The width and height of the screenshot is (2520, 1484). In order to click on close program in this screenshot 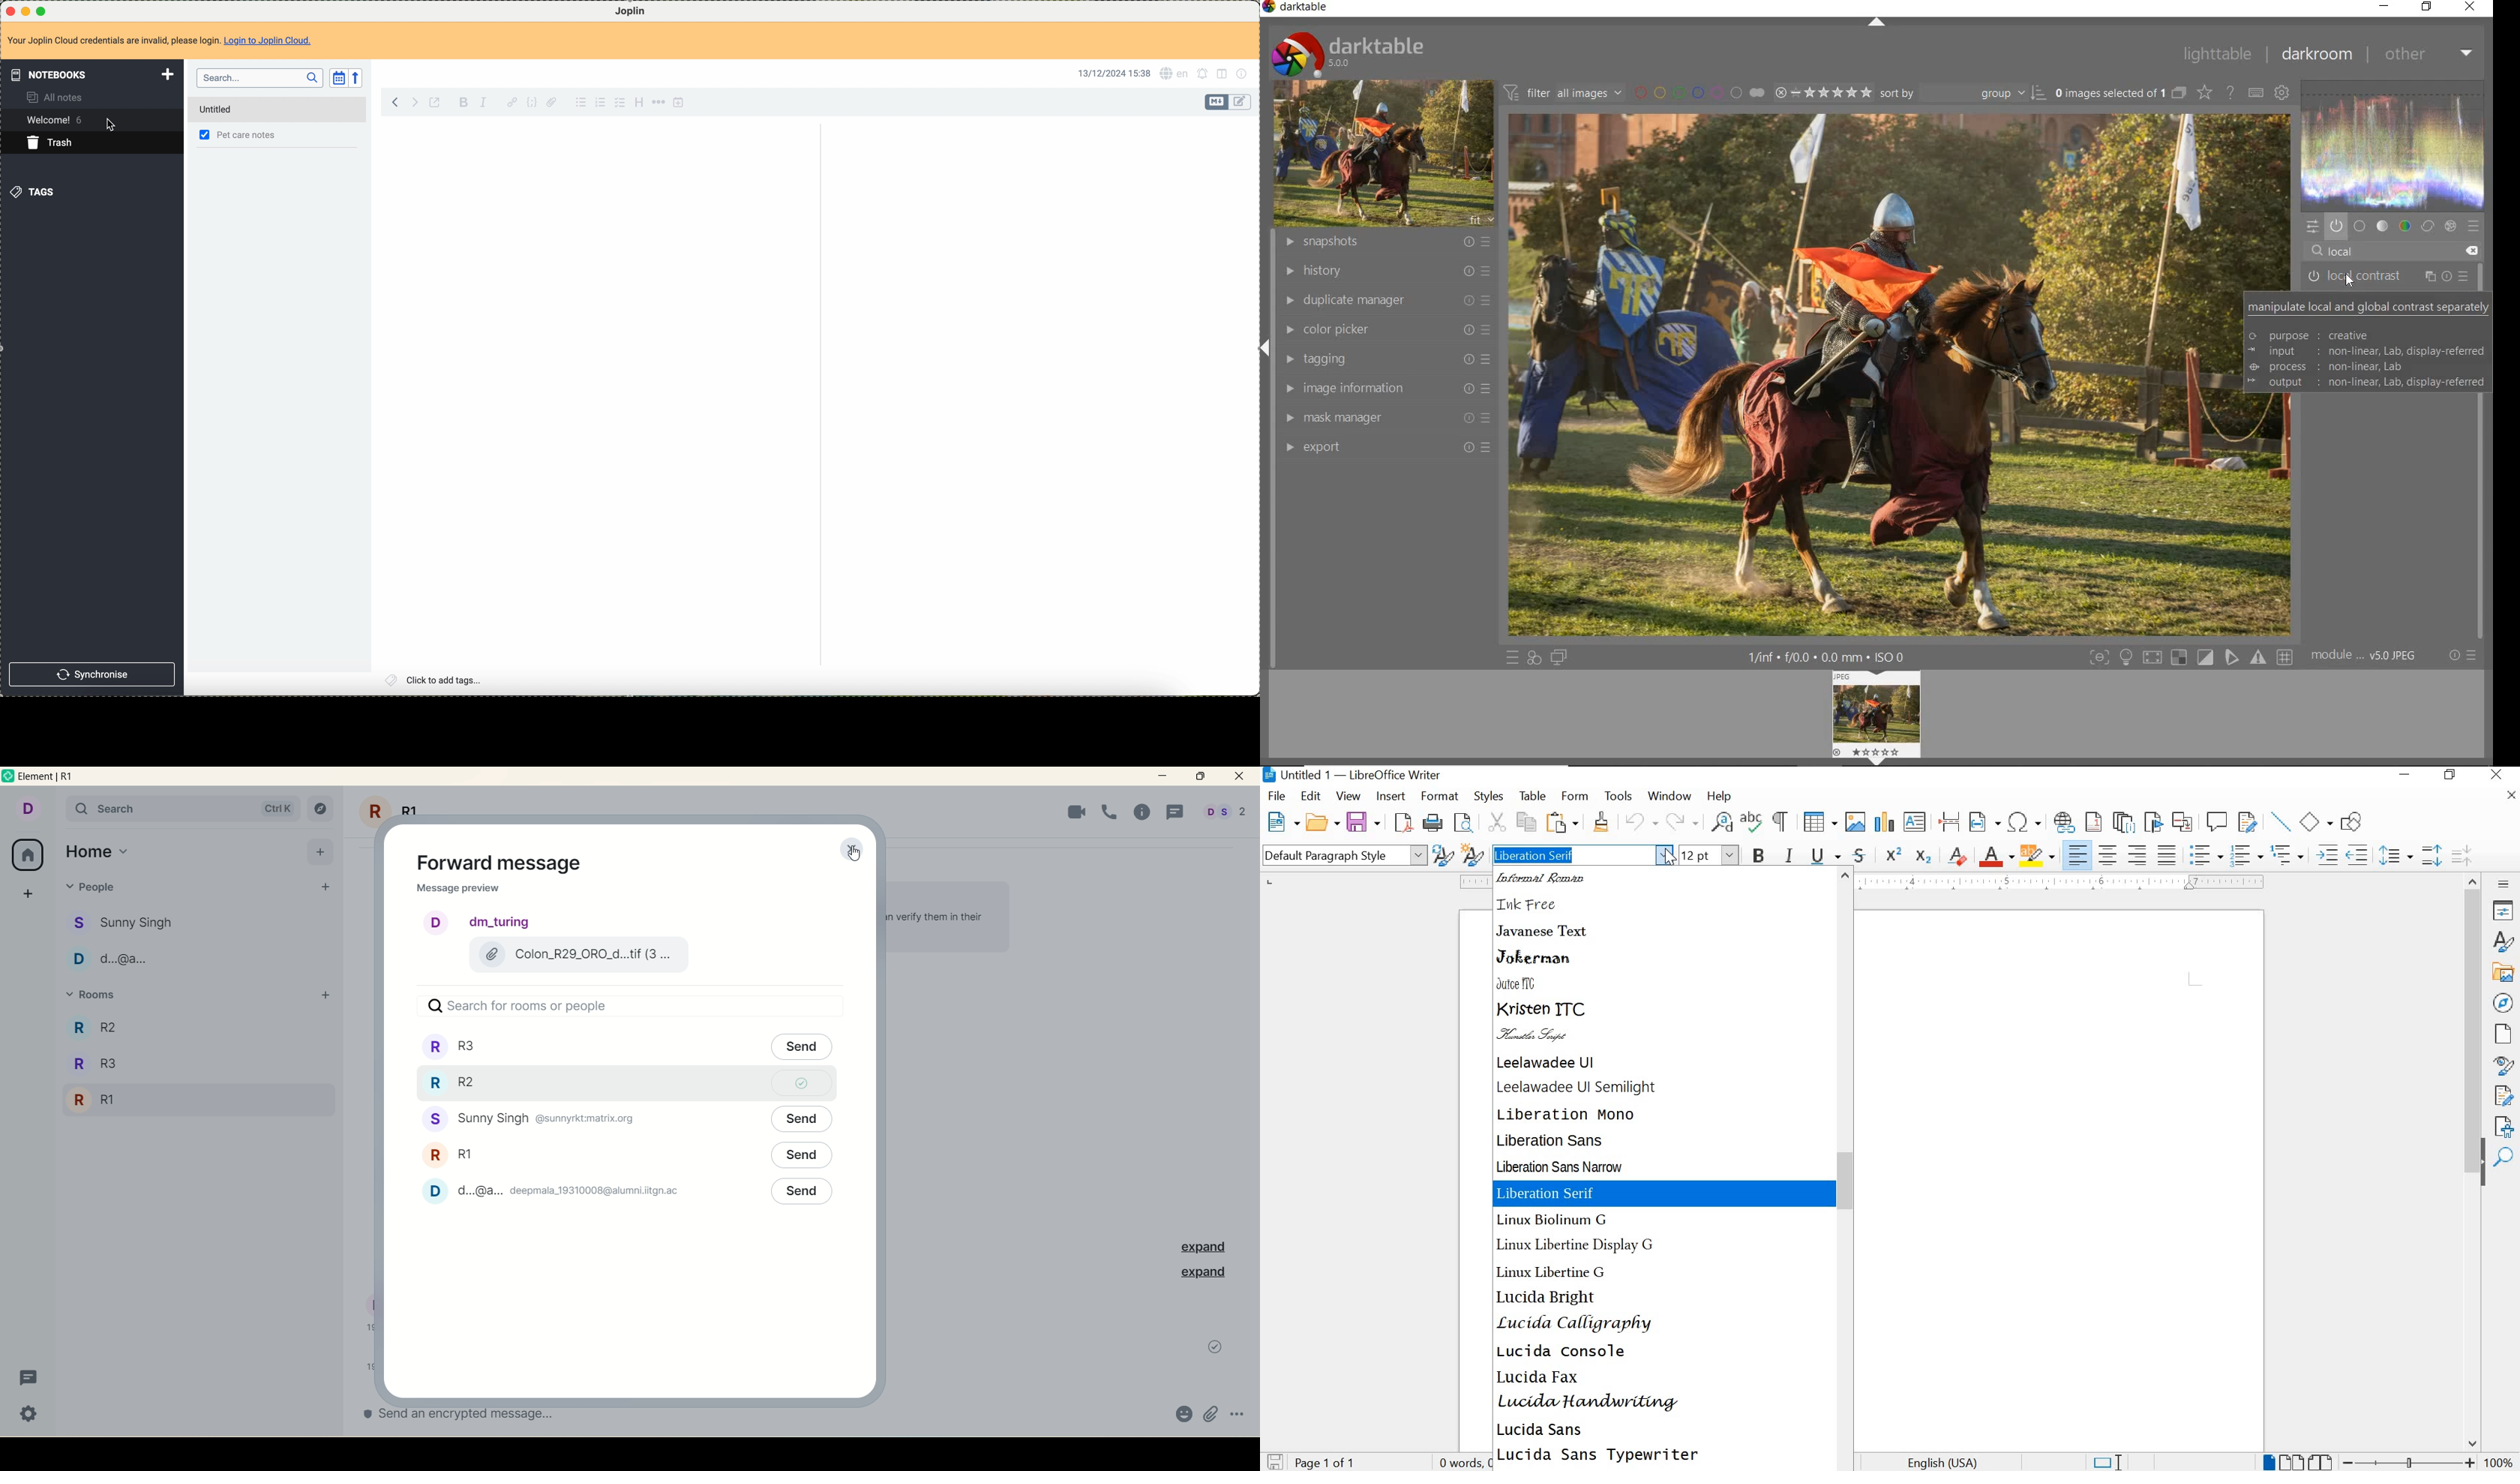, I will do `click(9, 9)`.